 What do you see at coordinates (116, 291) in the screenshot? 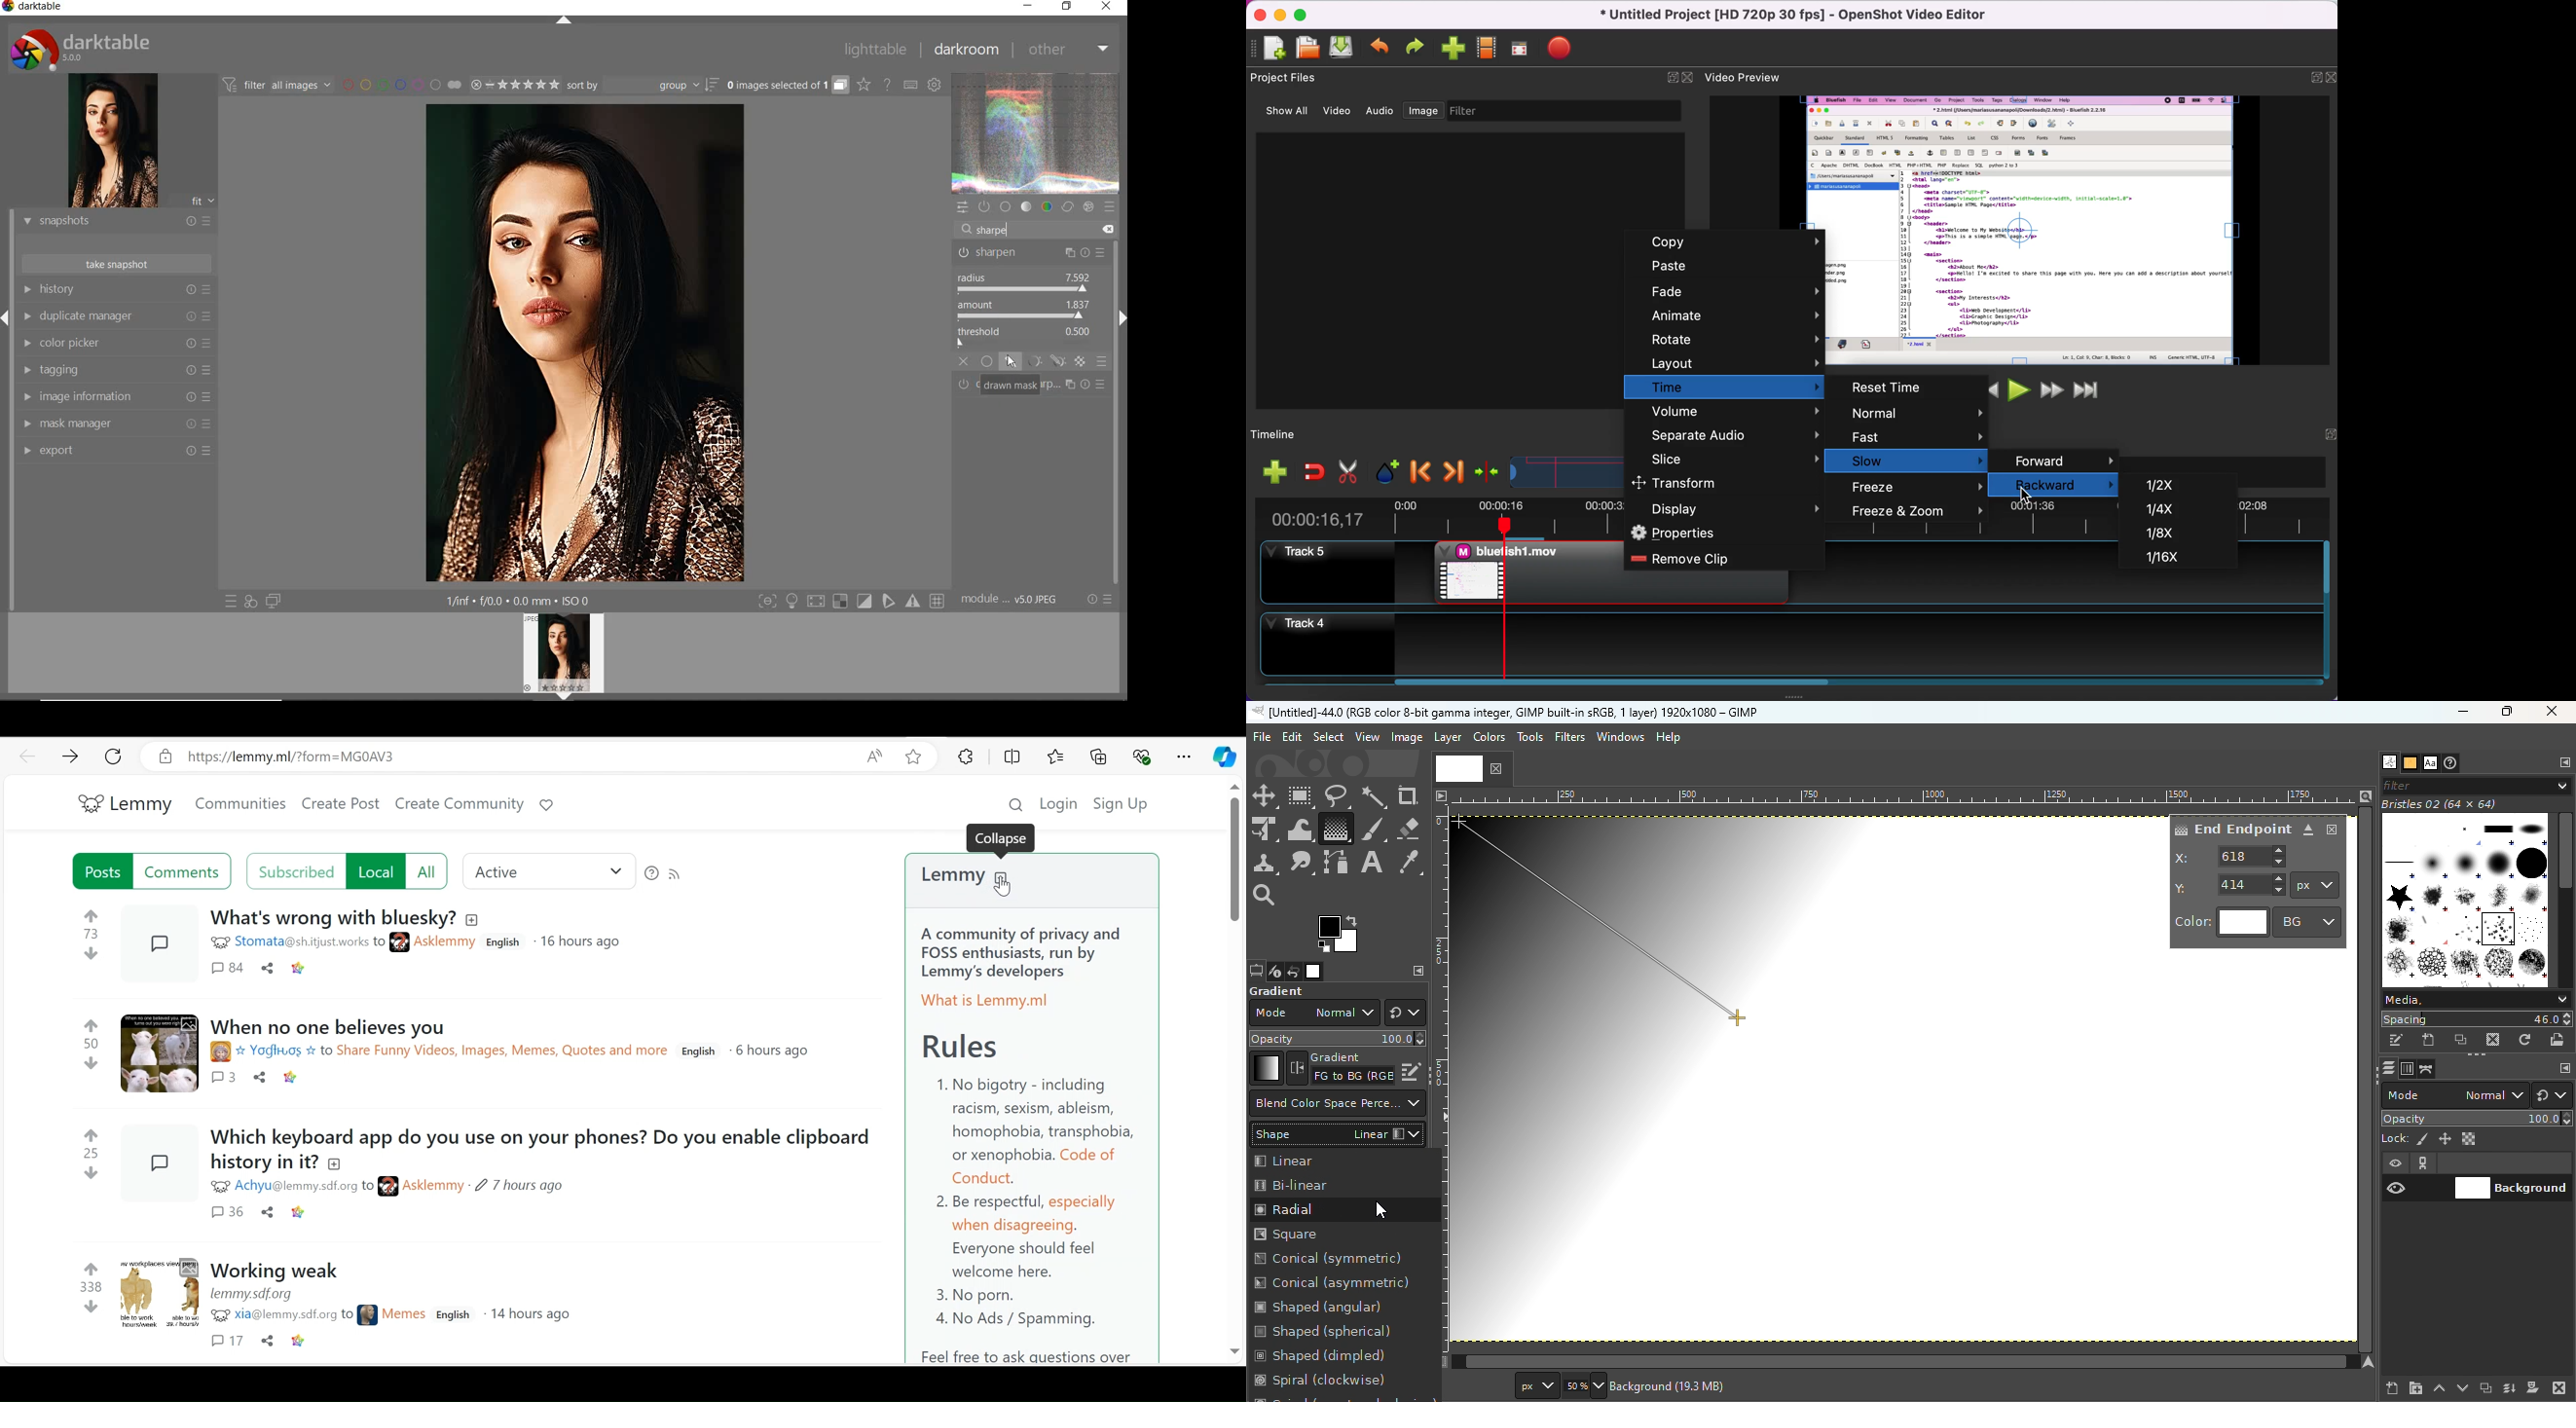
I see `HISTORY` at bounding box center [116, 291].